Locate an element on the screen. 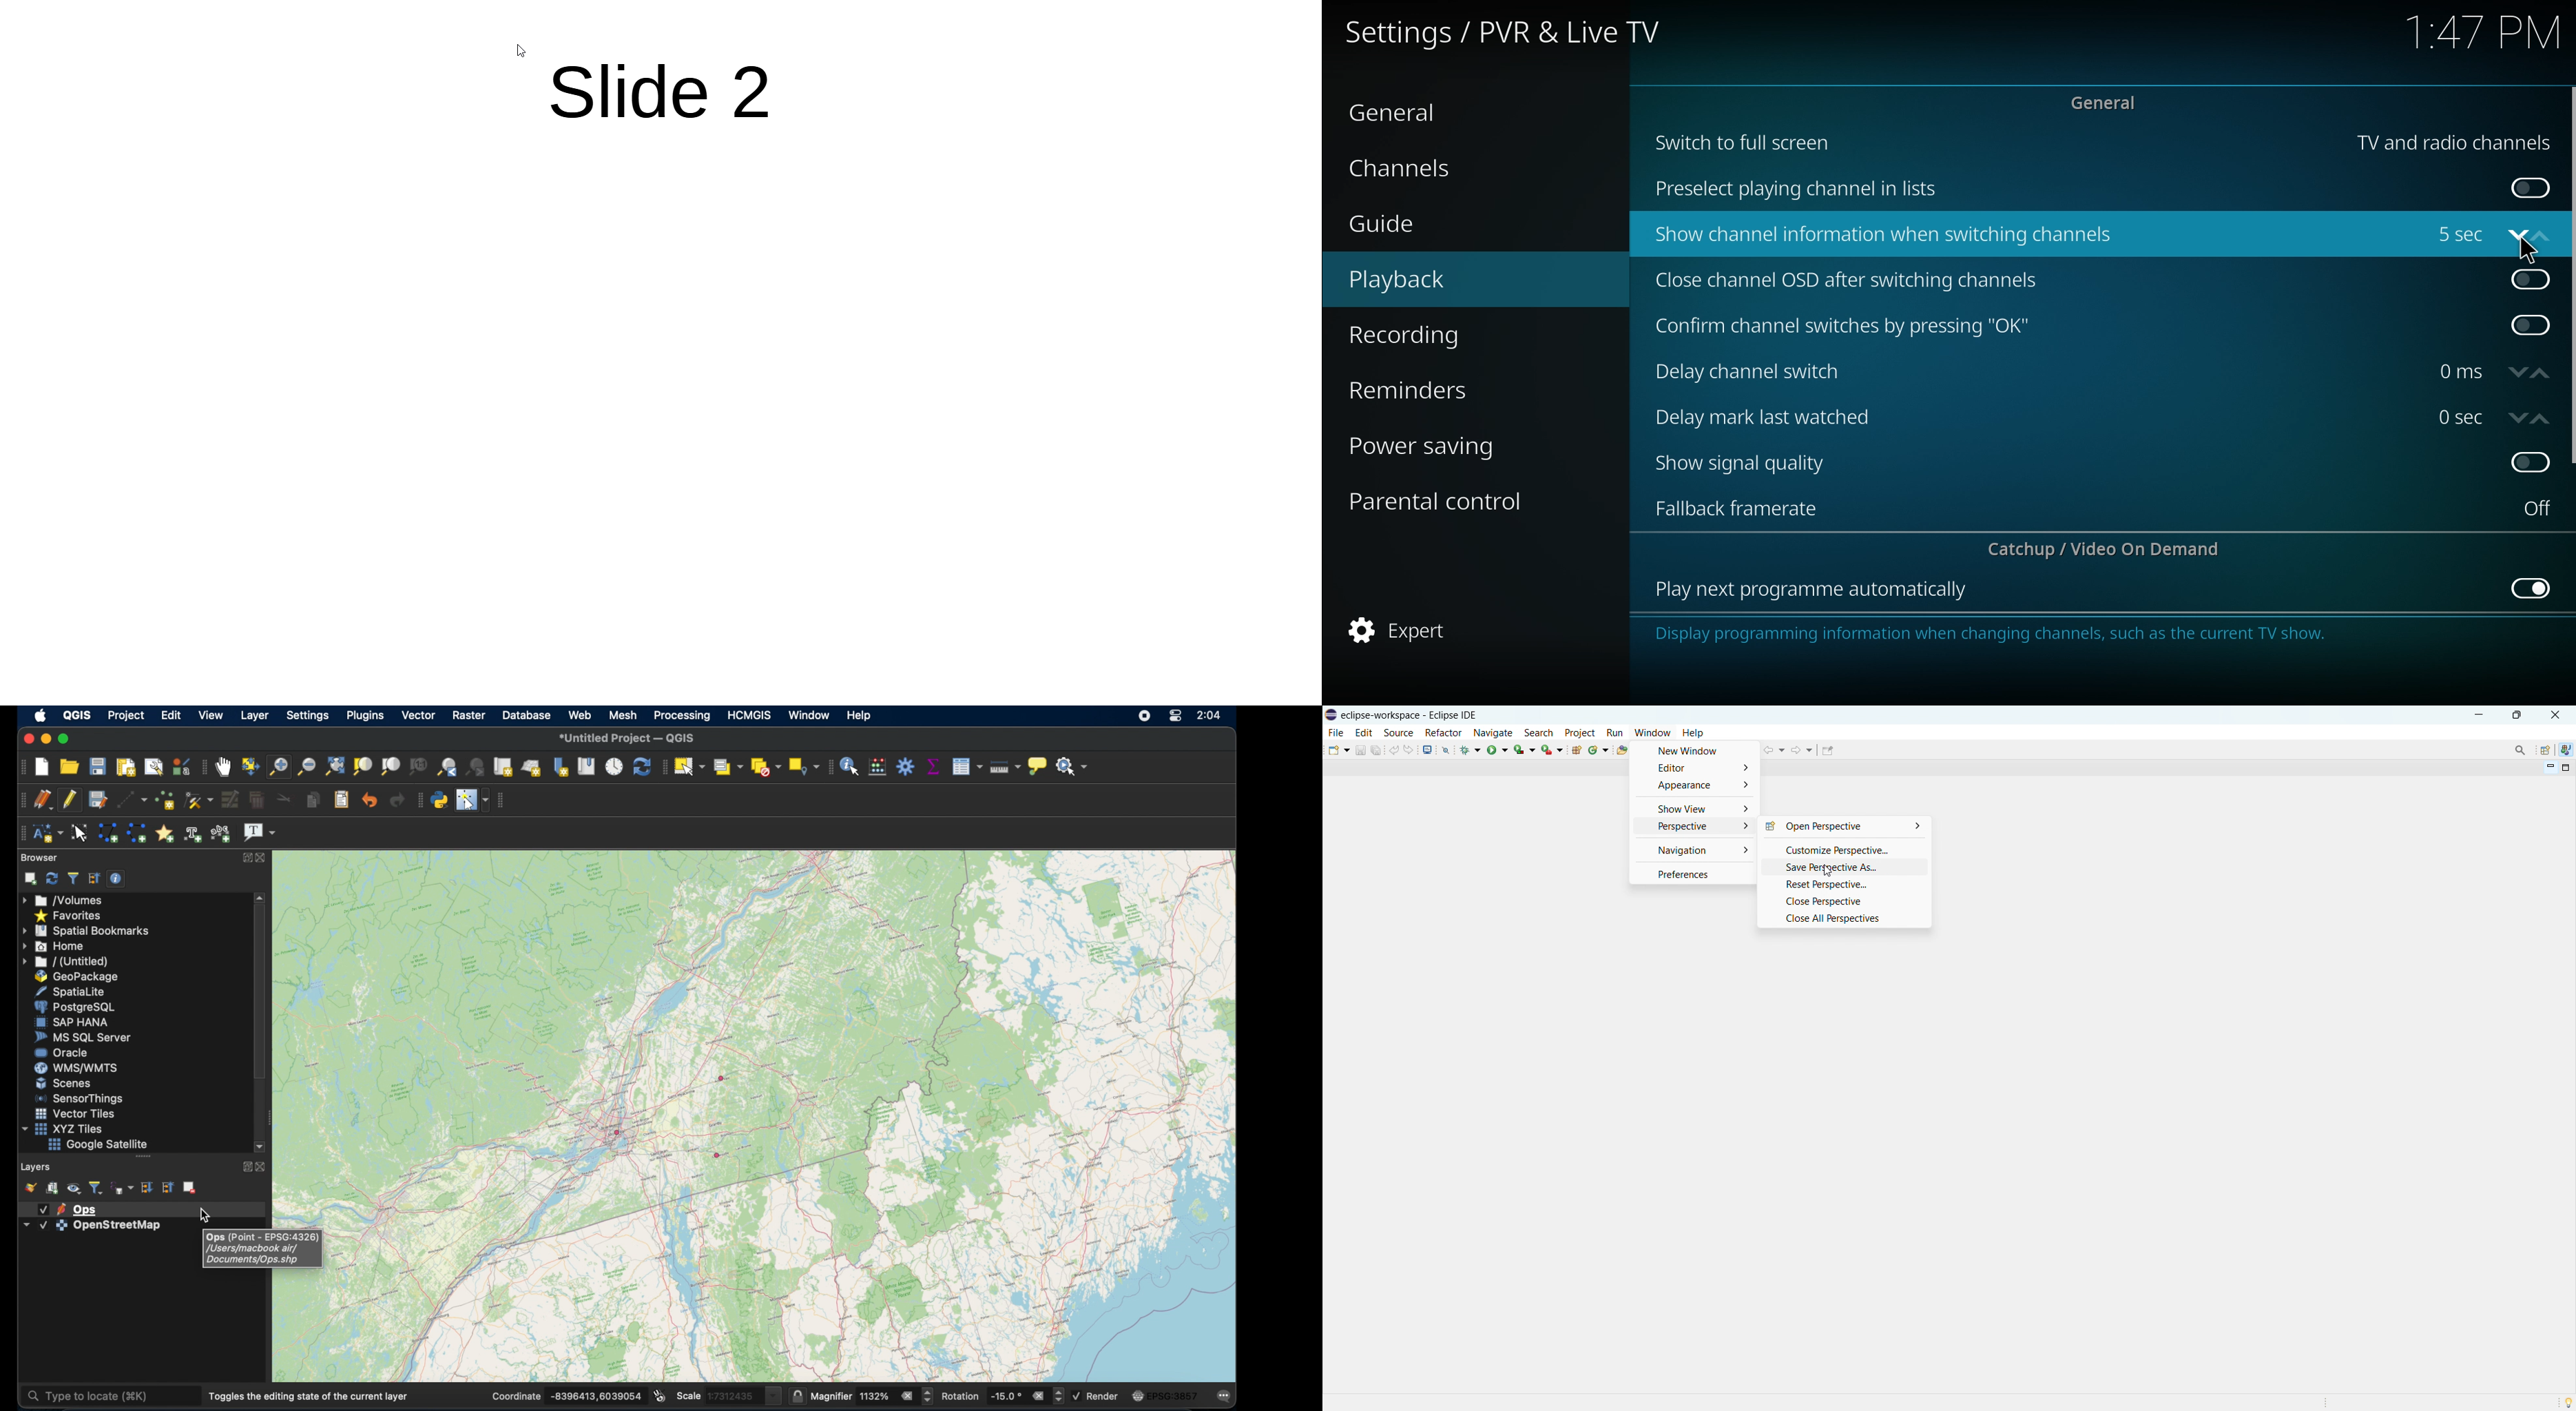 The image size is (2576, 1428). reminders is located at coordinates (1440, 387).